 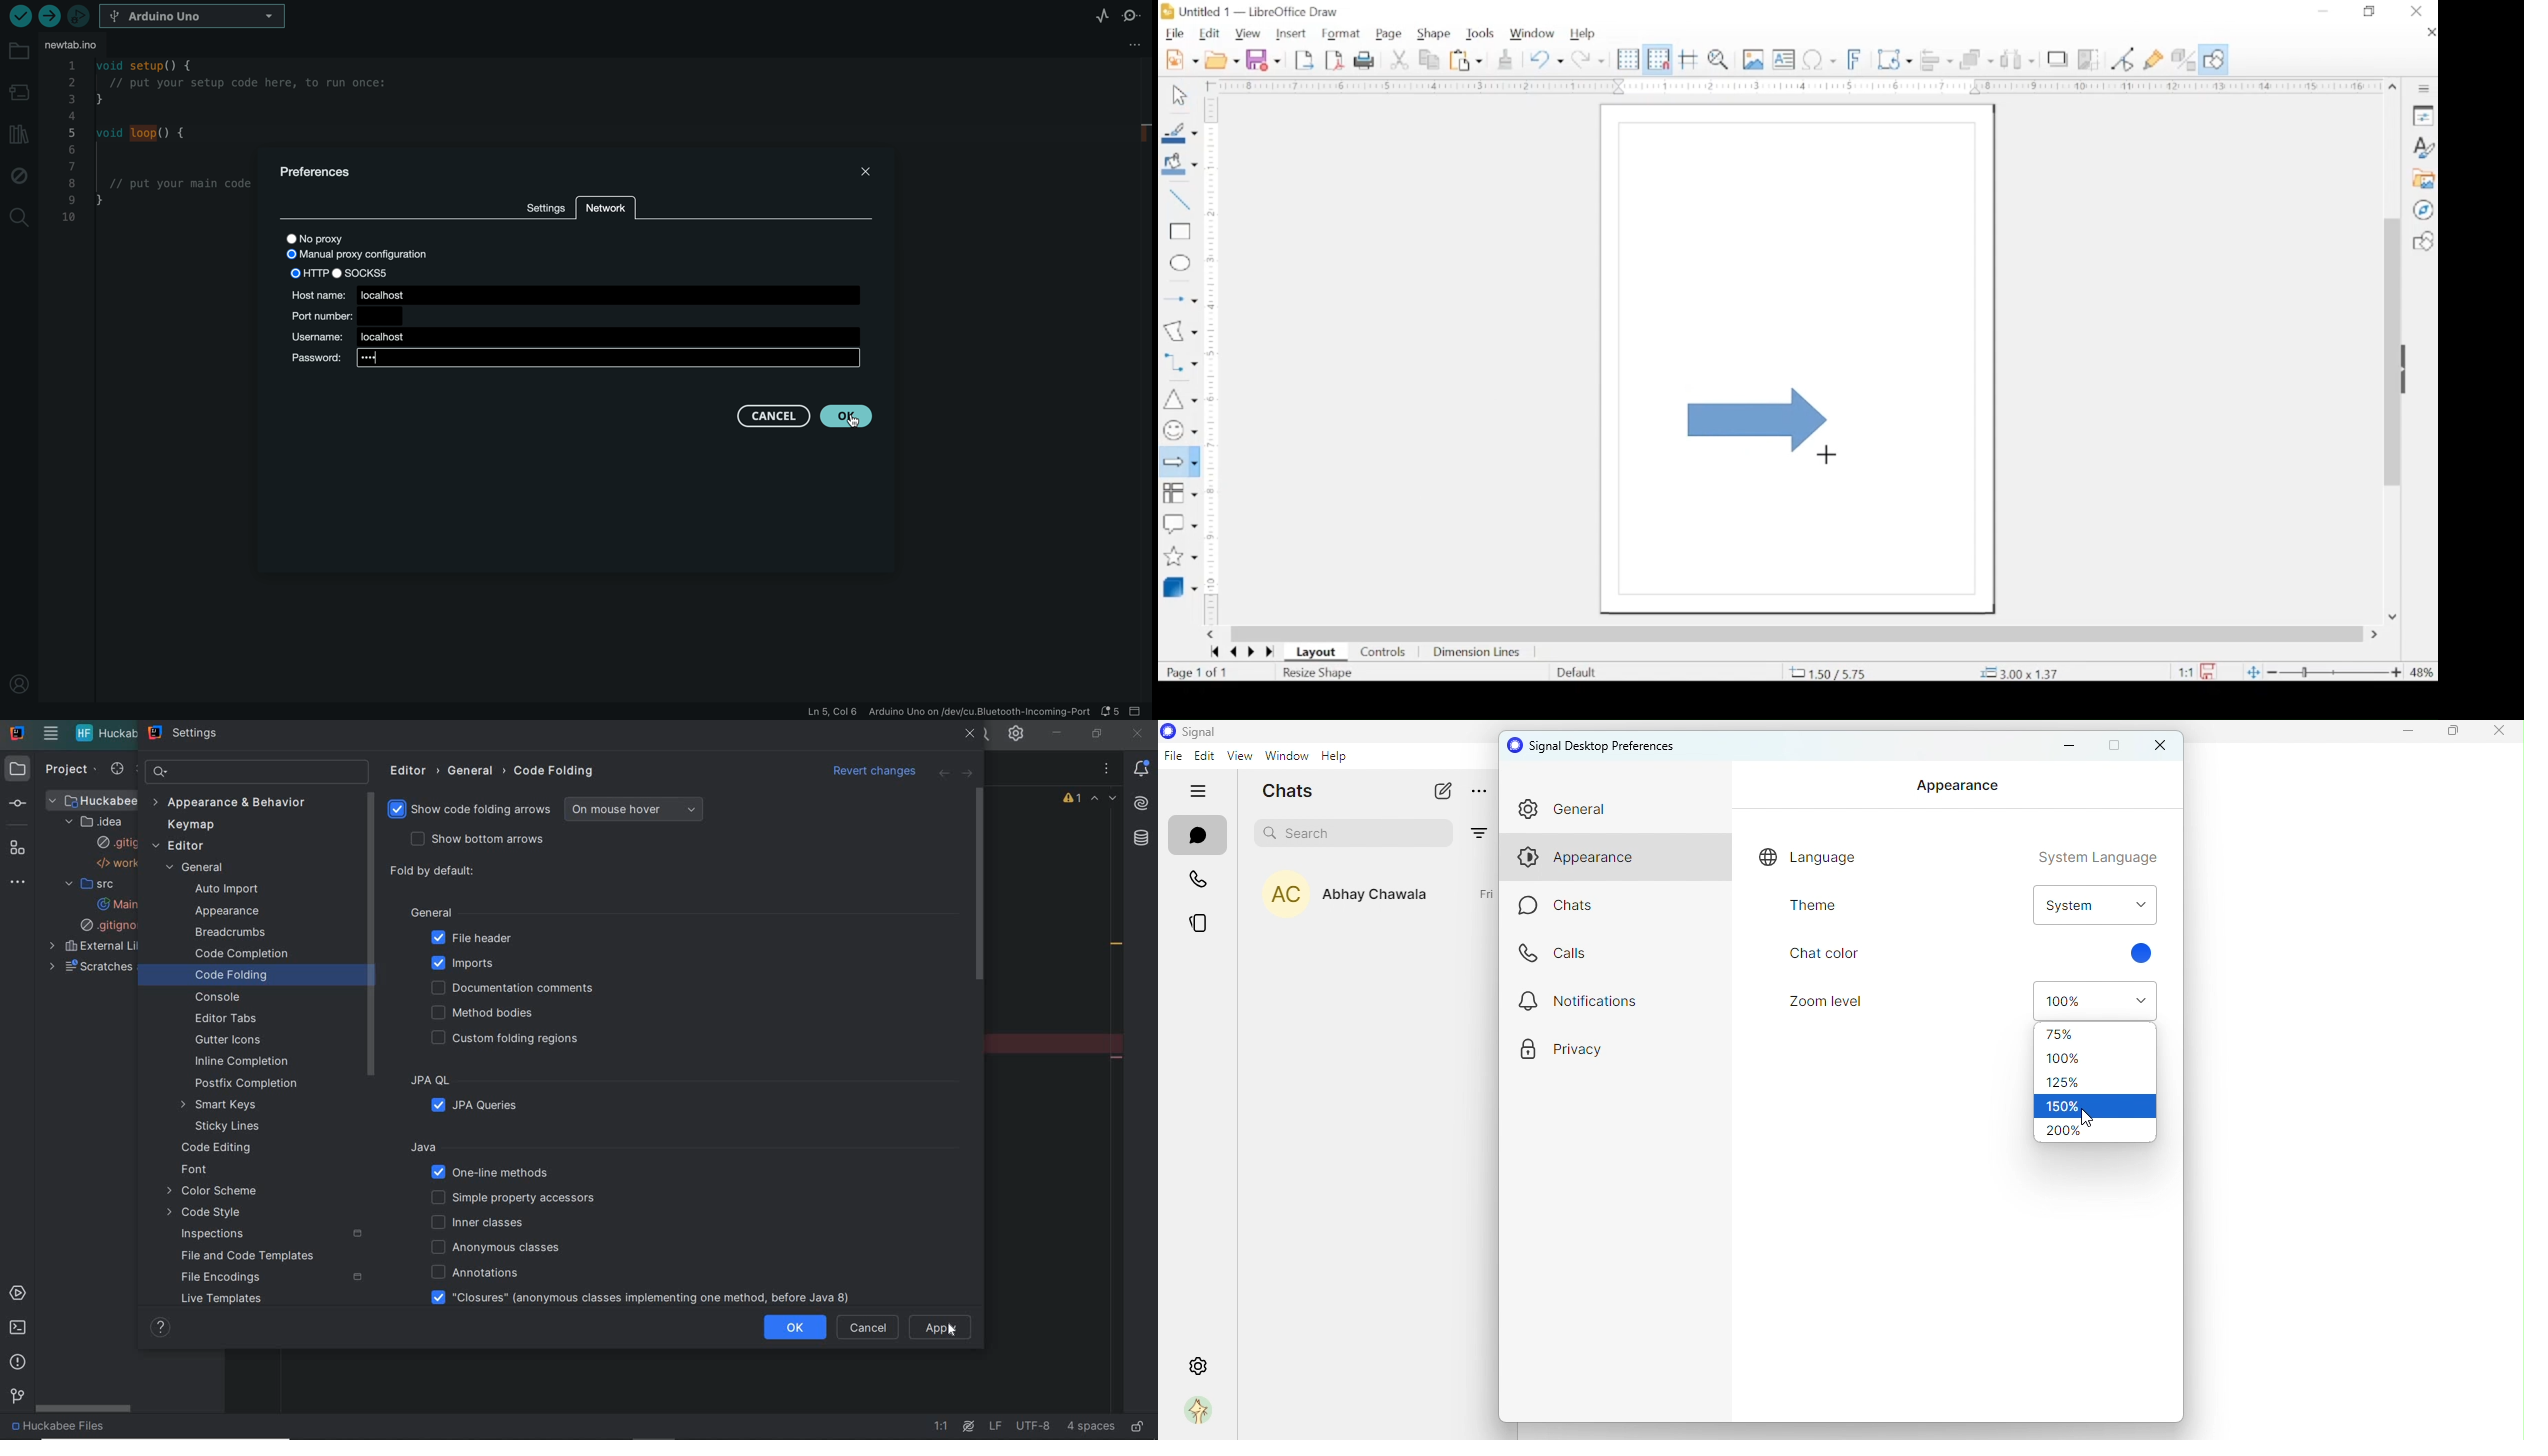 What do you see at coordinates (1247, 34) in the screenshot?
I see `view` at bounding box center [1247, 34].